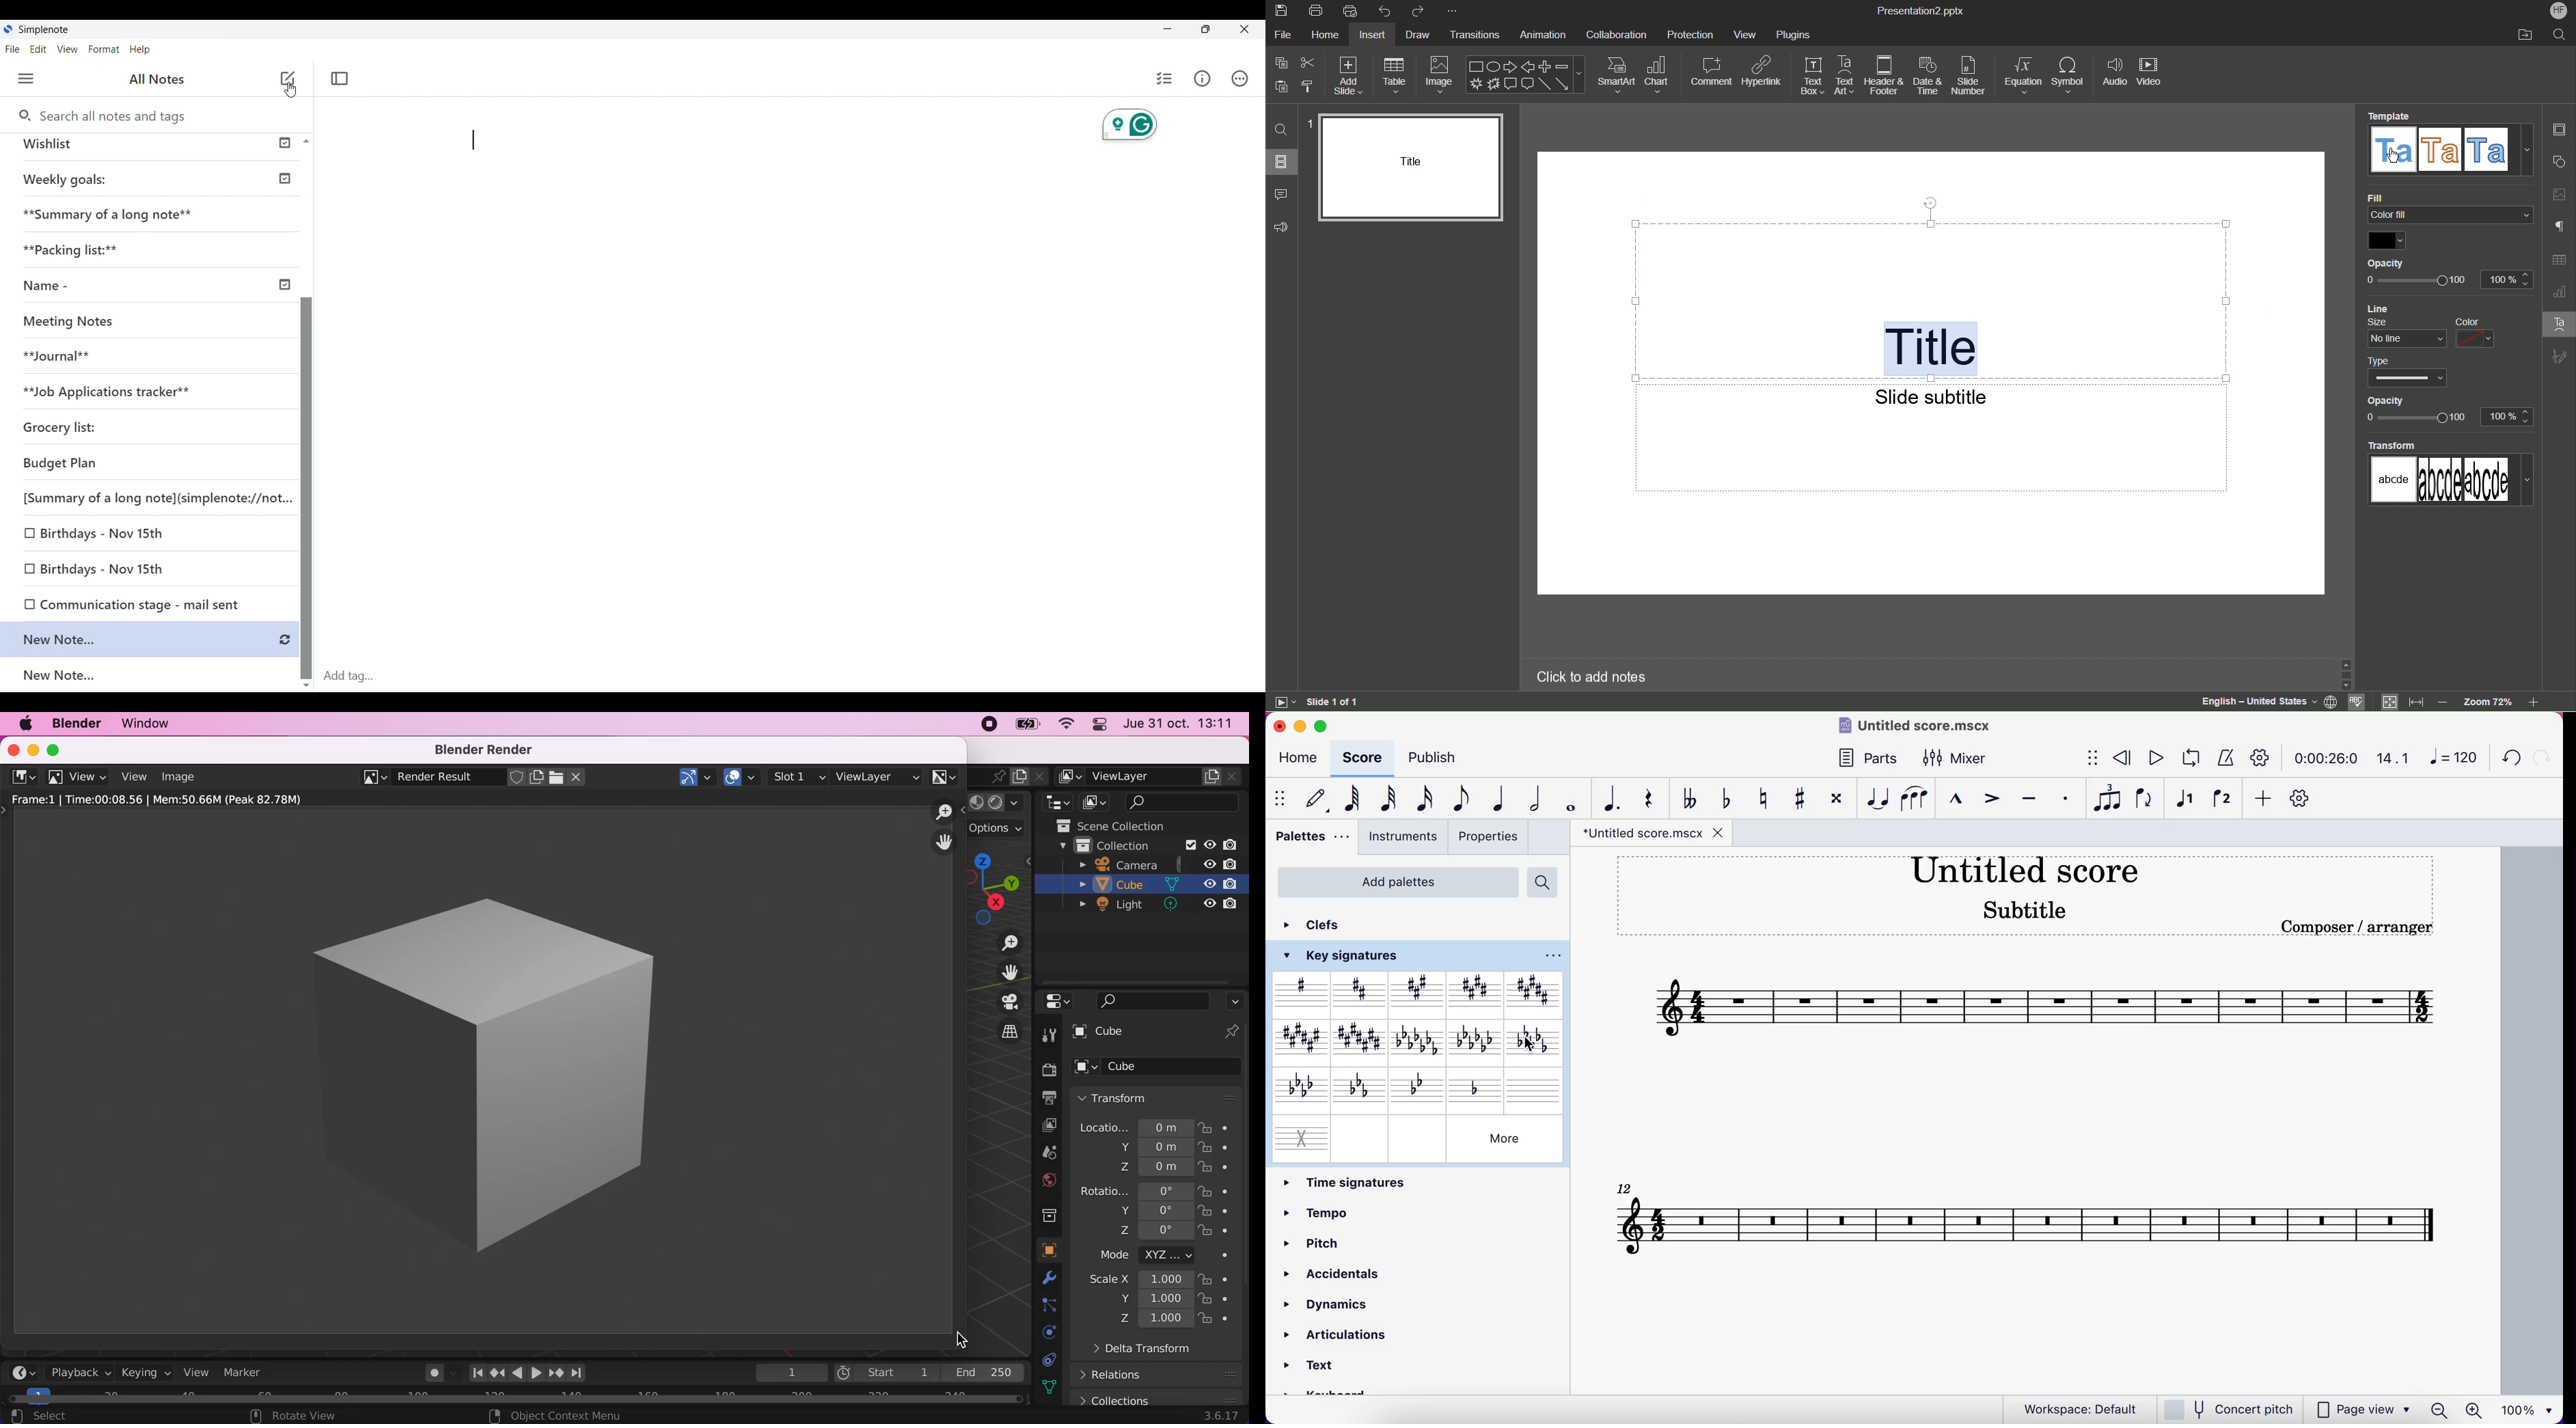 The image size is (2576, 1428). Describe the element at coordinates (2225, 802) in the screenshot. I see `voice 2` at that location.